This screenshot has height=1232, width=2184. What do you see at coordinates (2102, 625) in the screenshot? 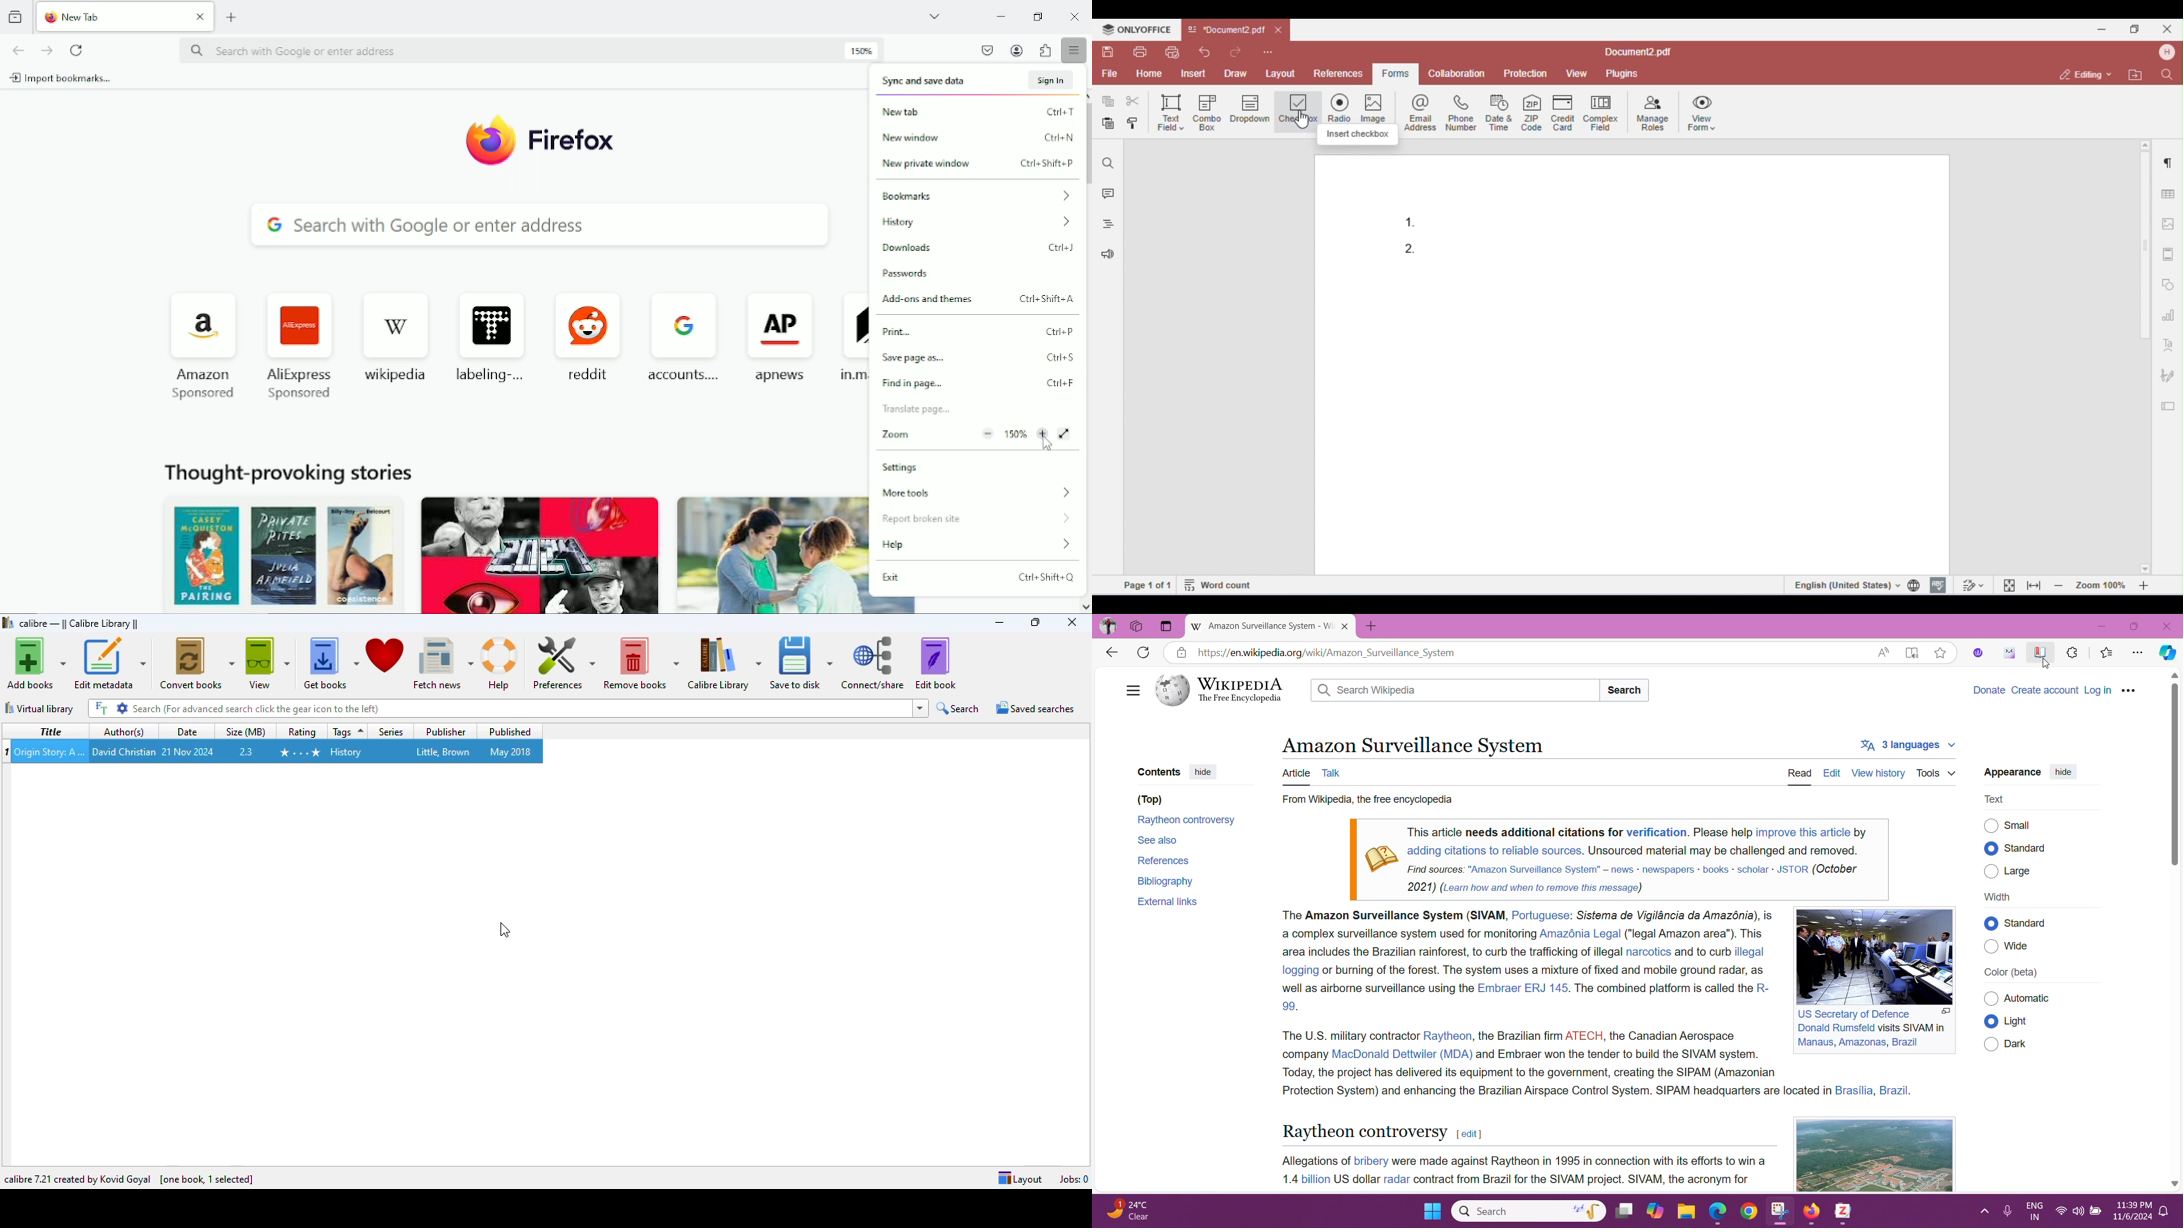
I see `Minimize` at bounding box center [2102, 625].